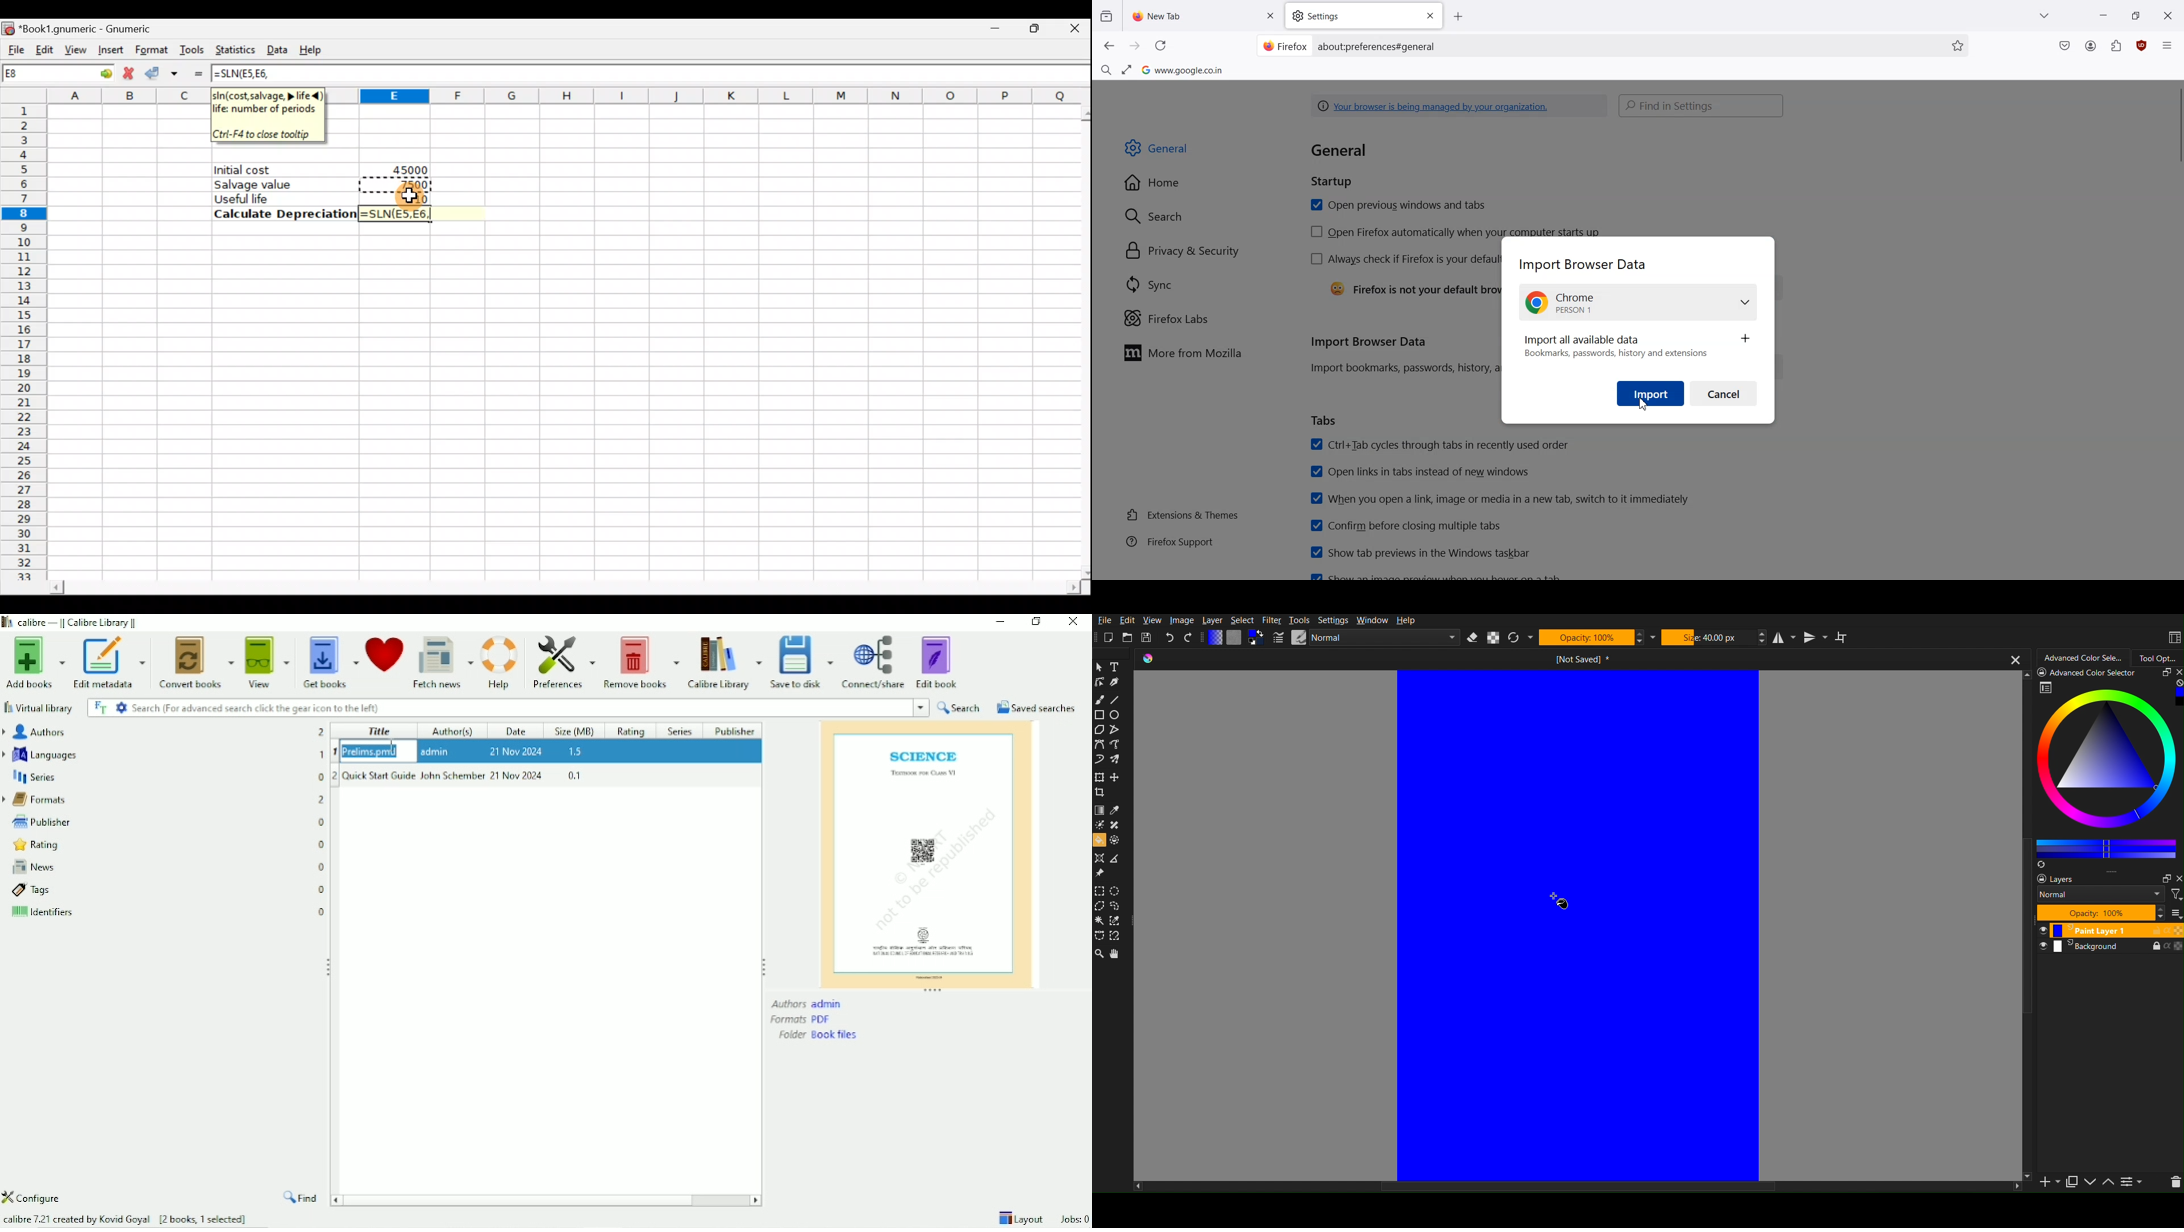  Describe the element at coordinates (2091, 46) in the screenshot. I see `Account` at that location.